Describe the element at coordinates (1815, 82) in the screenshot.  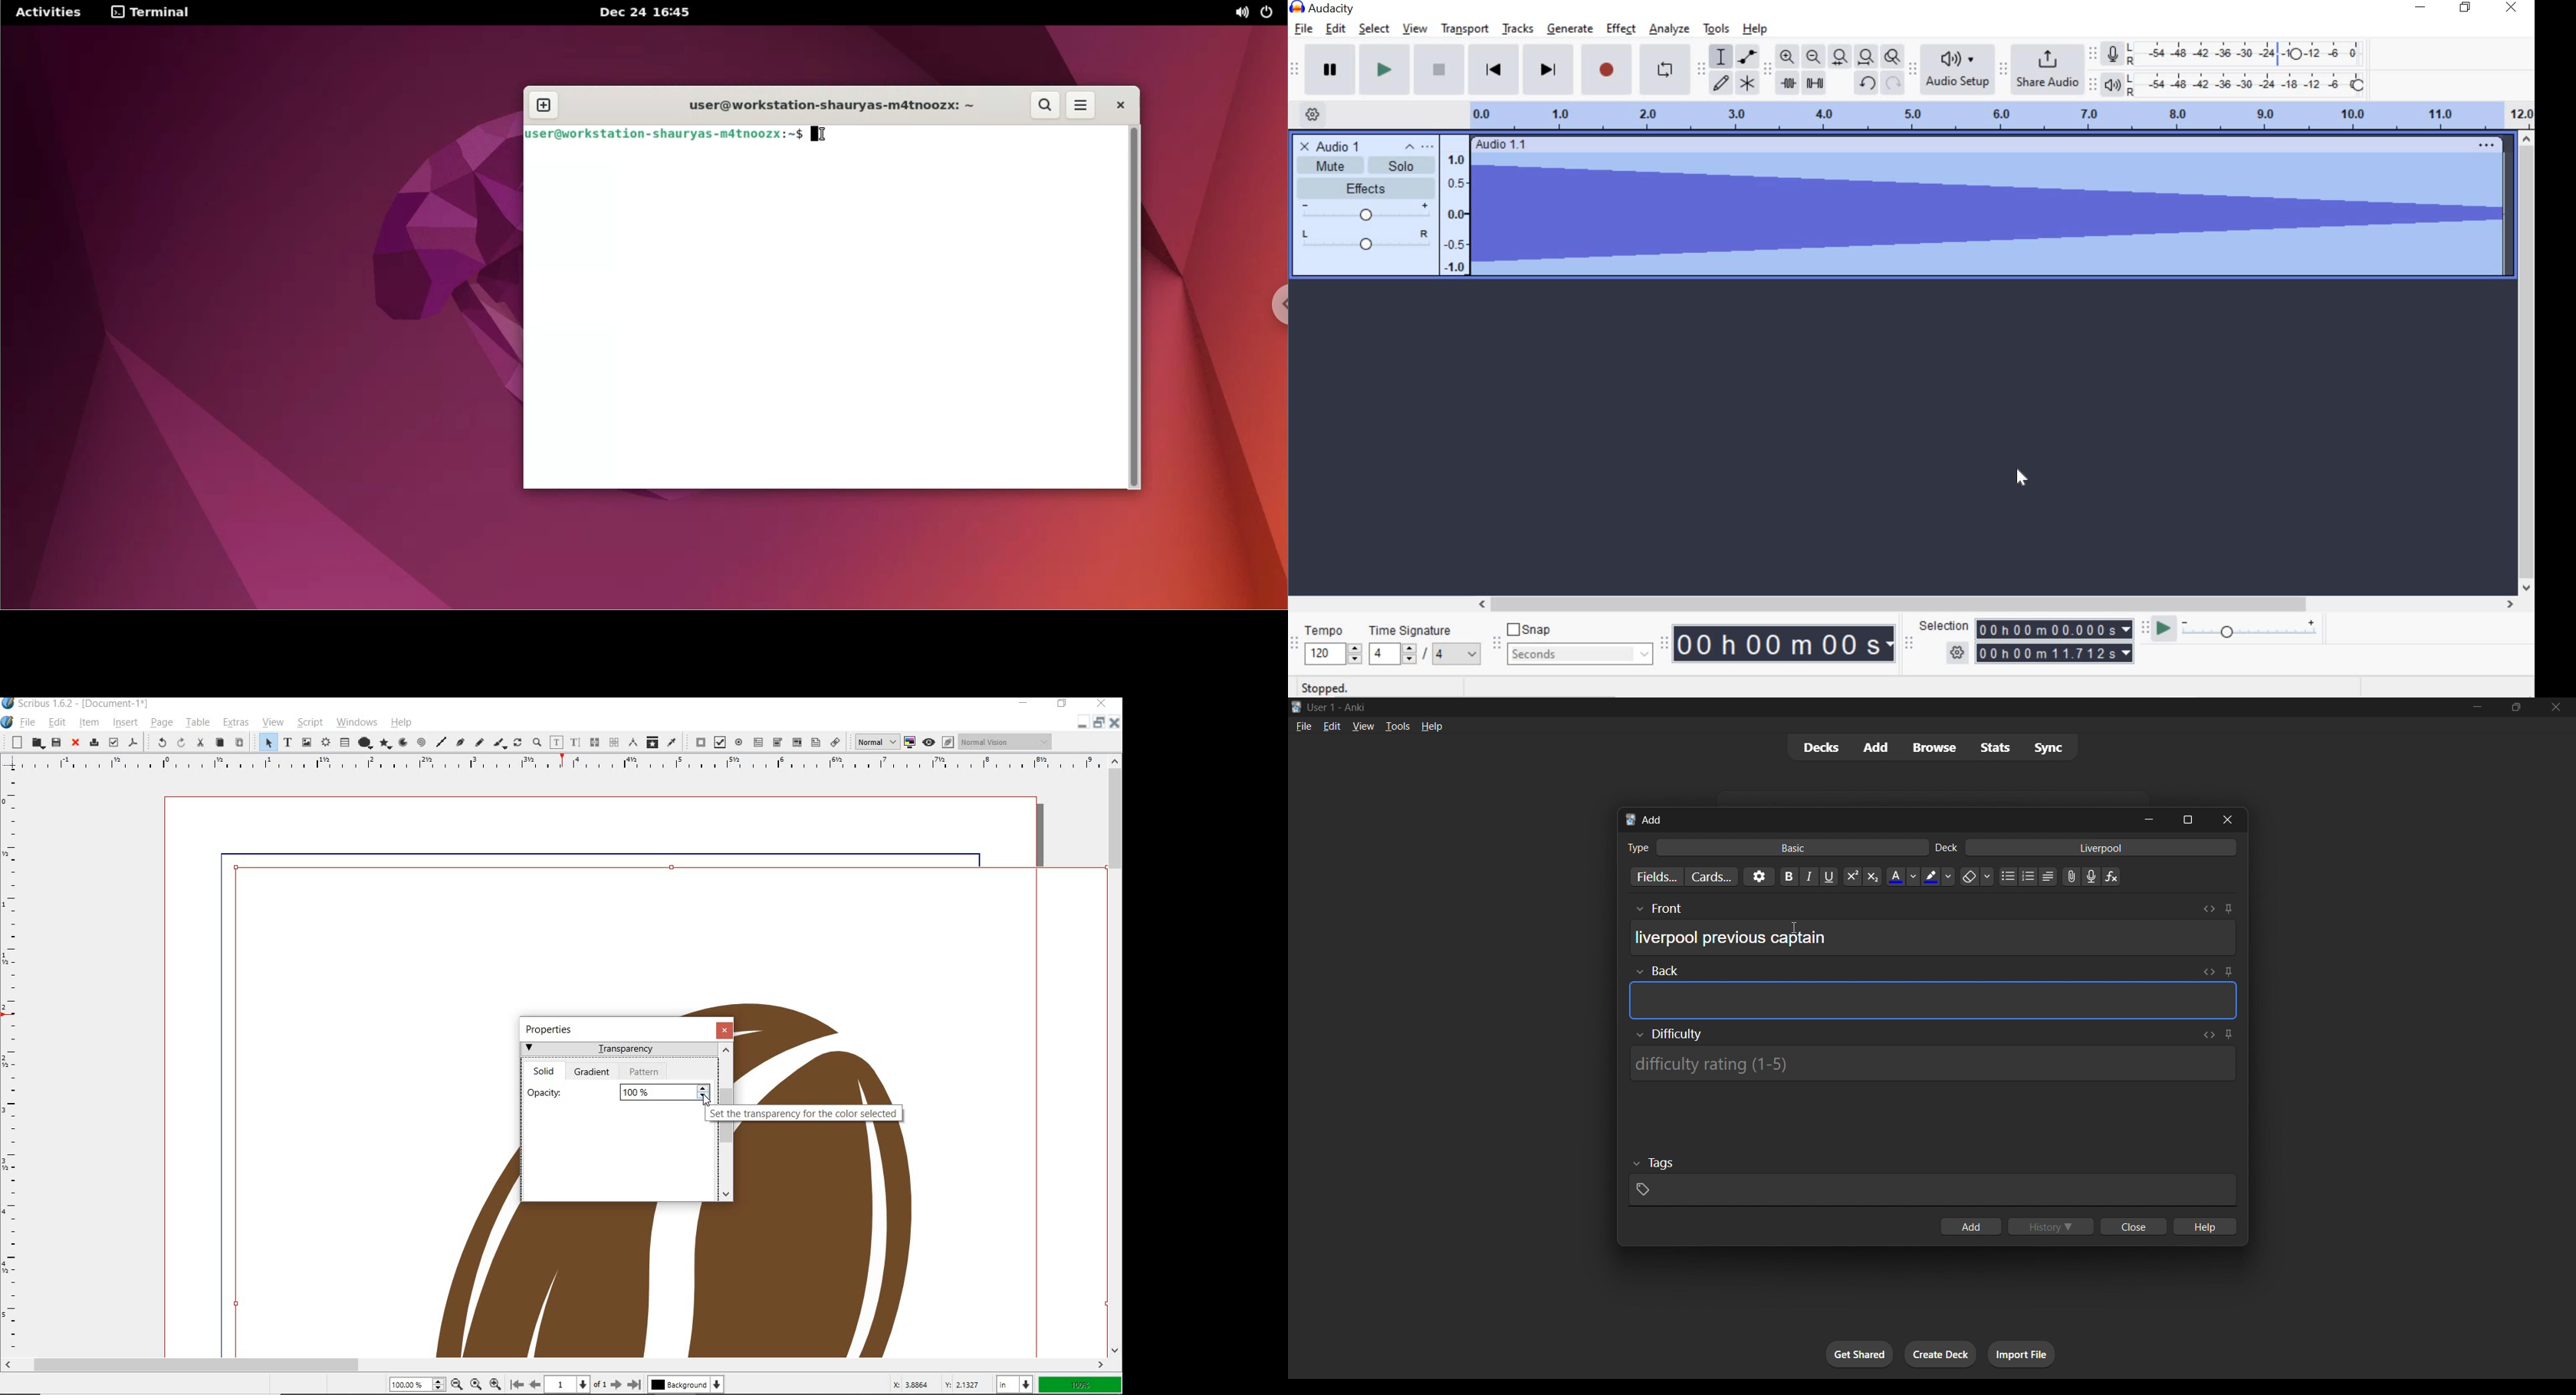
I see `silence audio selection` at that location.